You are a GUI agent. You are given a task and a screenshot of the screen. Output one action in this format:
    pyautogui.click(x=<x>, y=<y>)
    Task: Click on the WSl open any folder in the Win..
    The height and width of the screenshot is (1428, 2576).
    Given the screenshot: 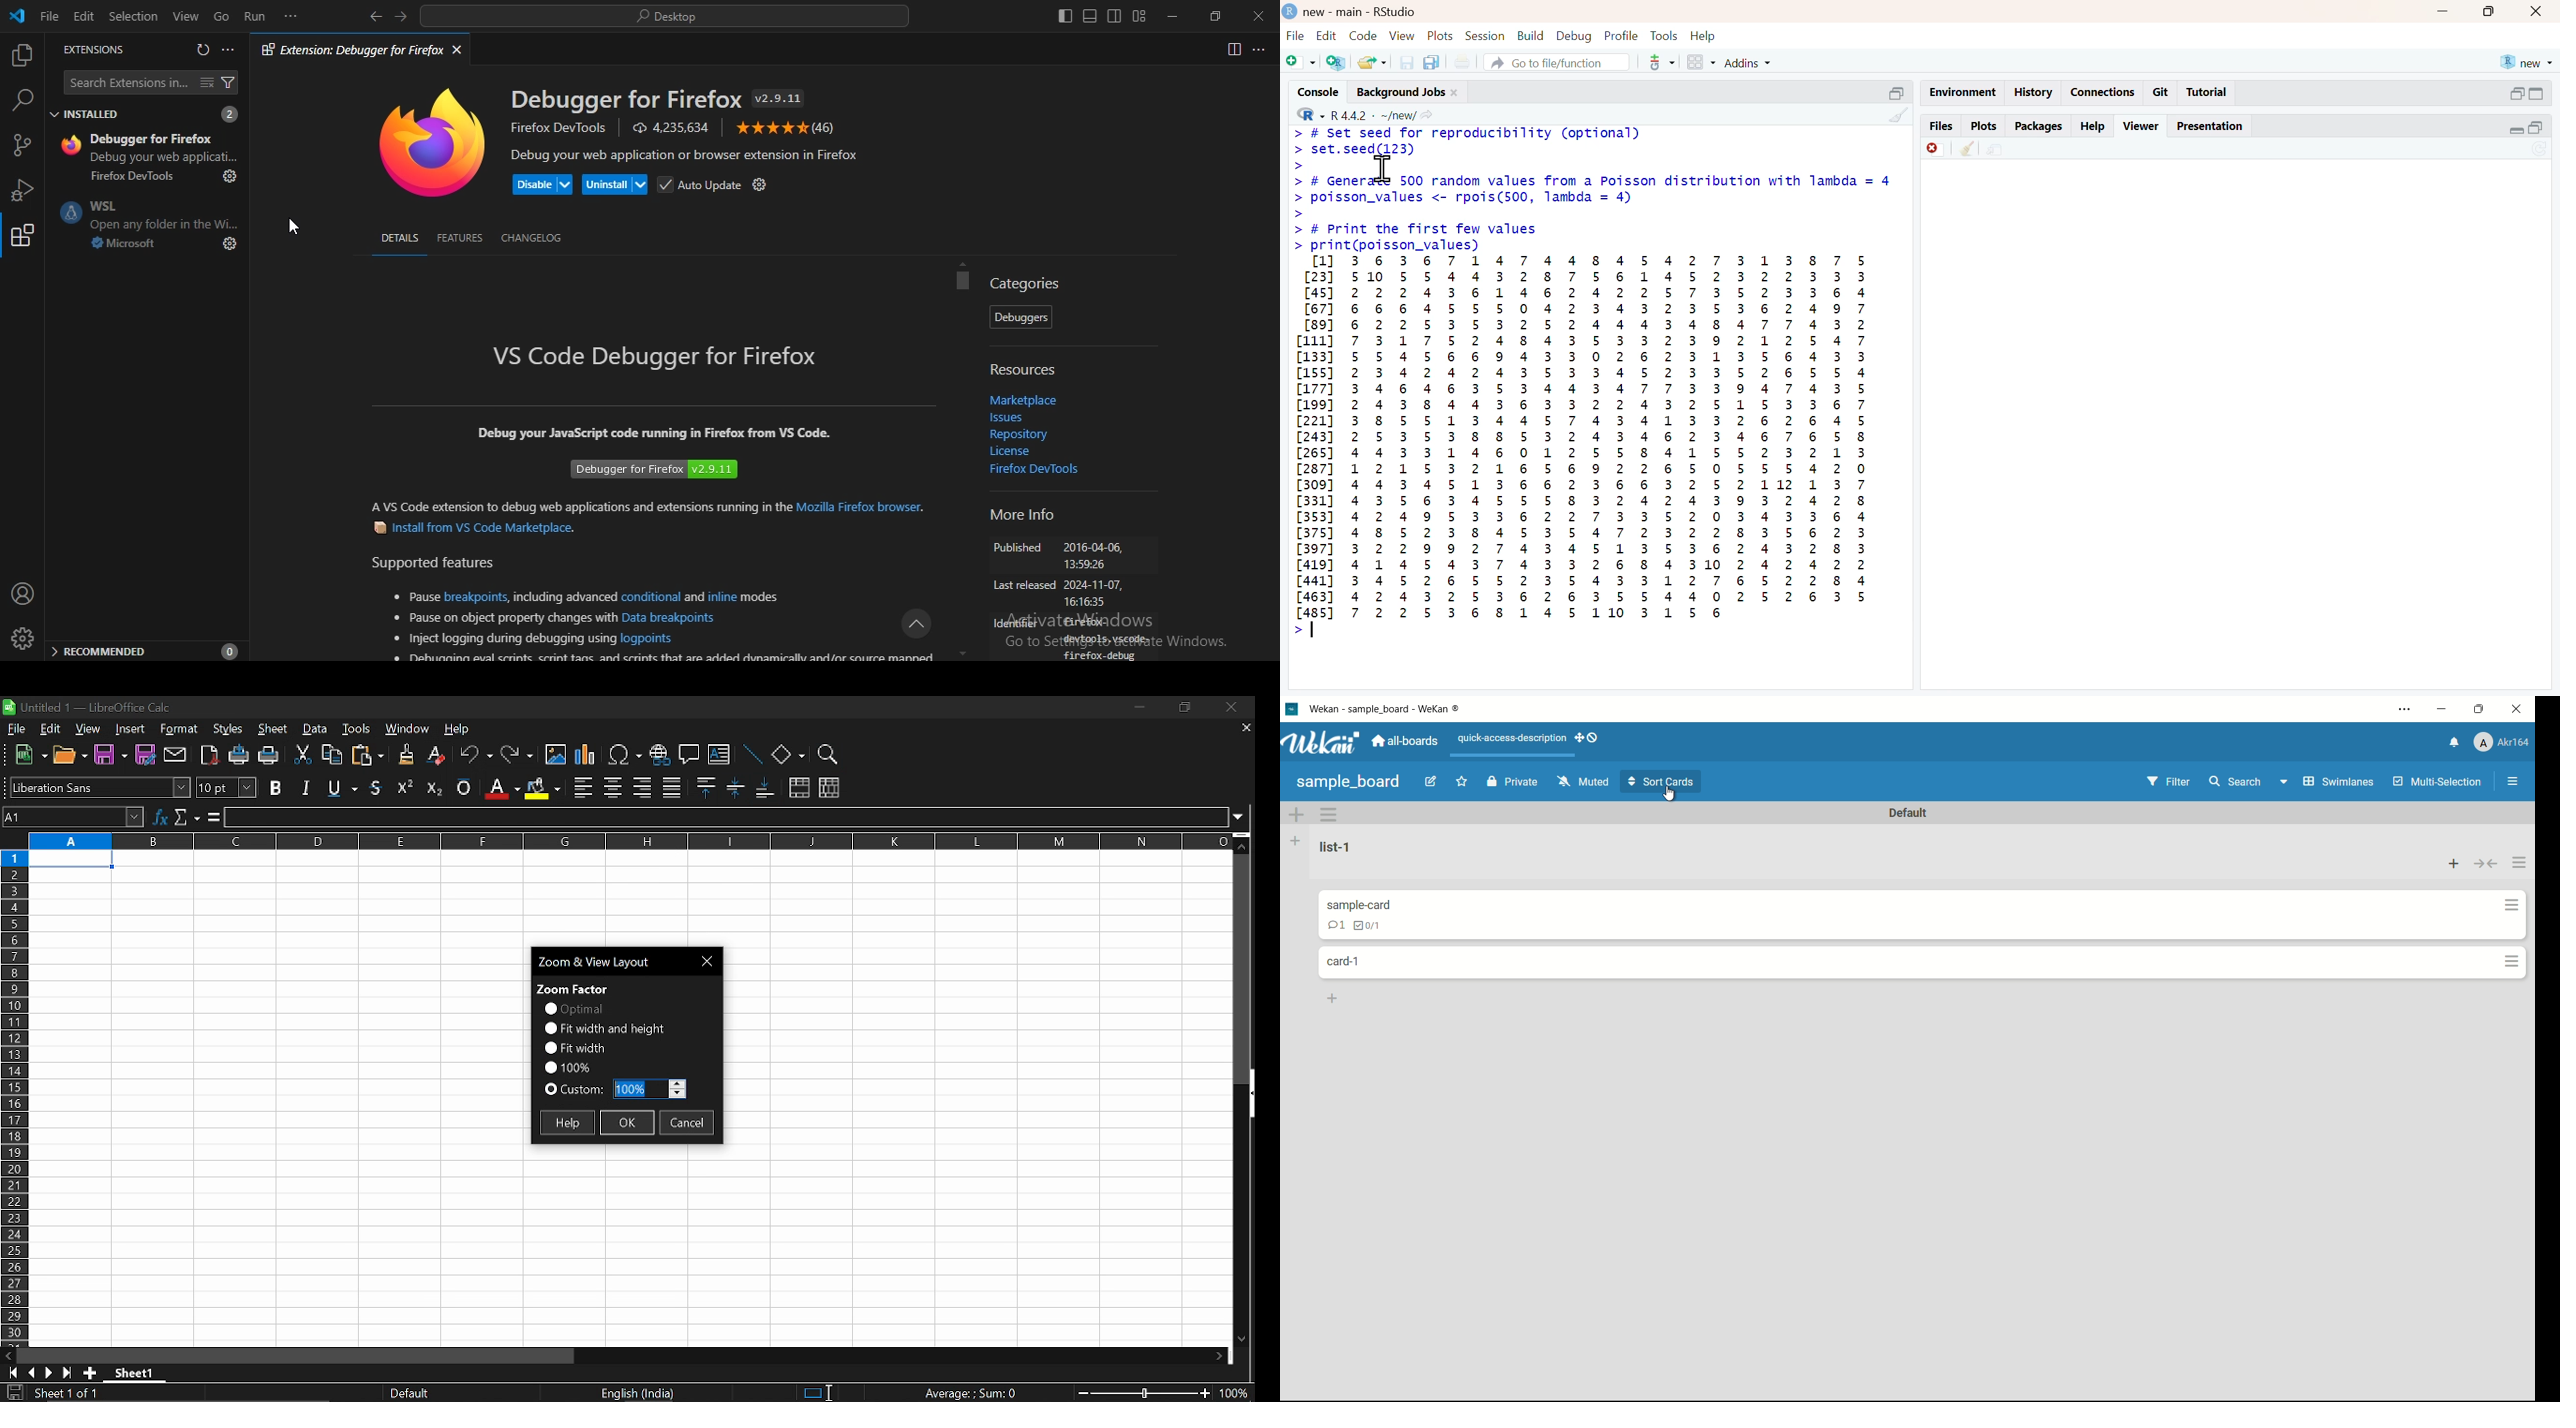 What is the action you would take?
    pyautogui.click(x=162, y=215)
    